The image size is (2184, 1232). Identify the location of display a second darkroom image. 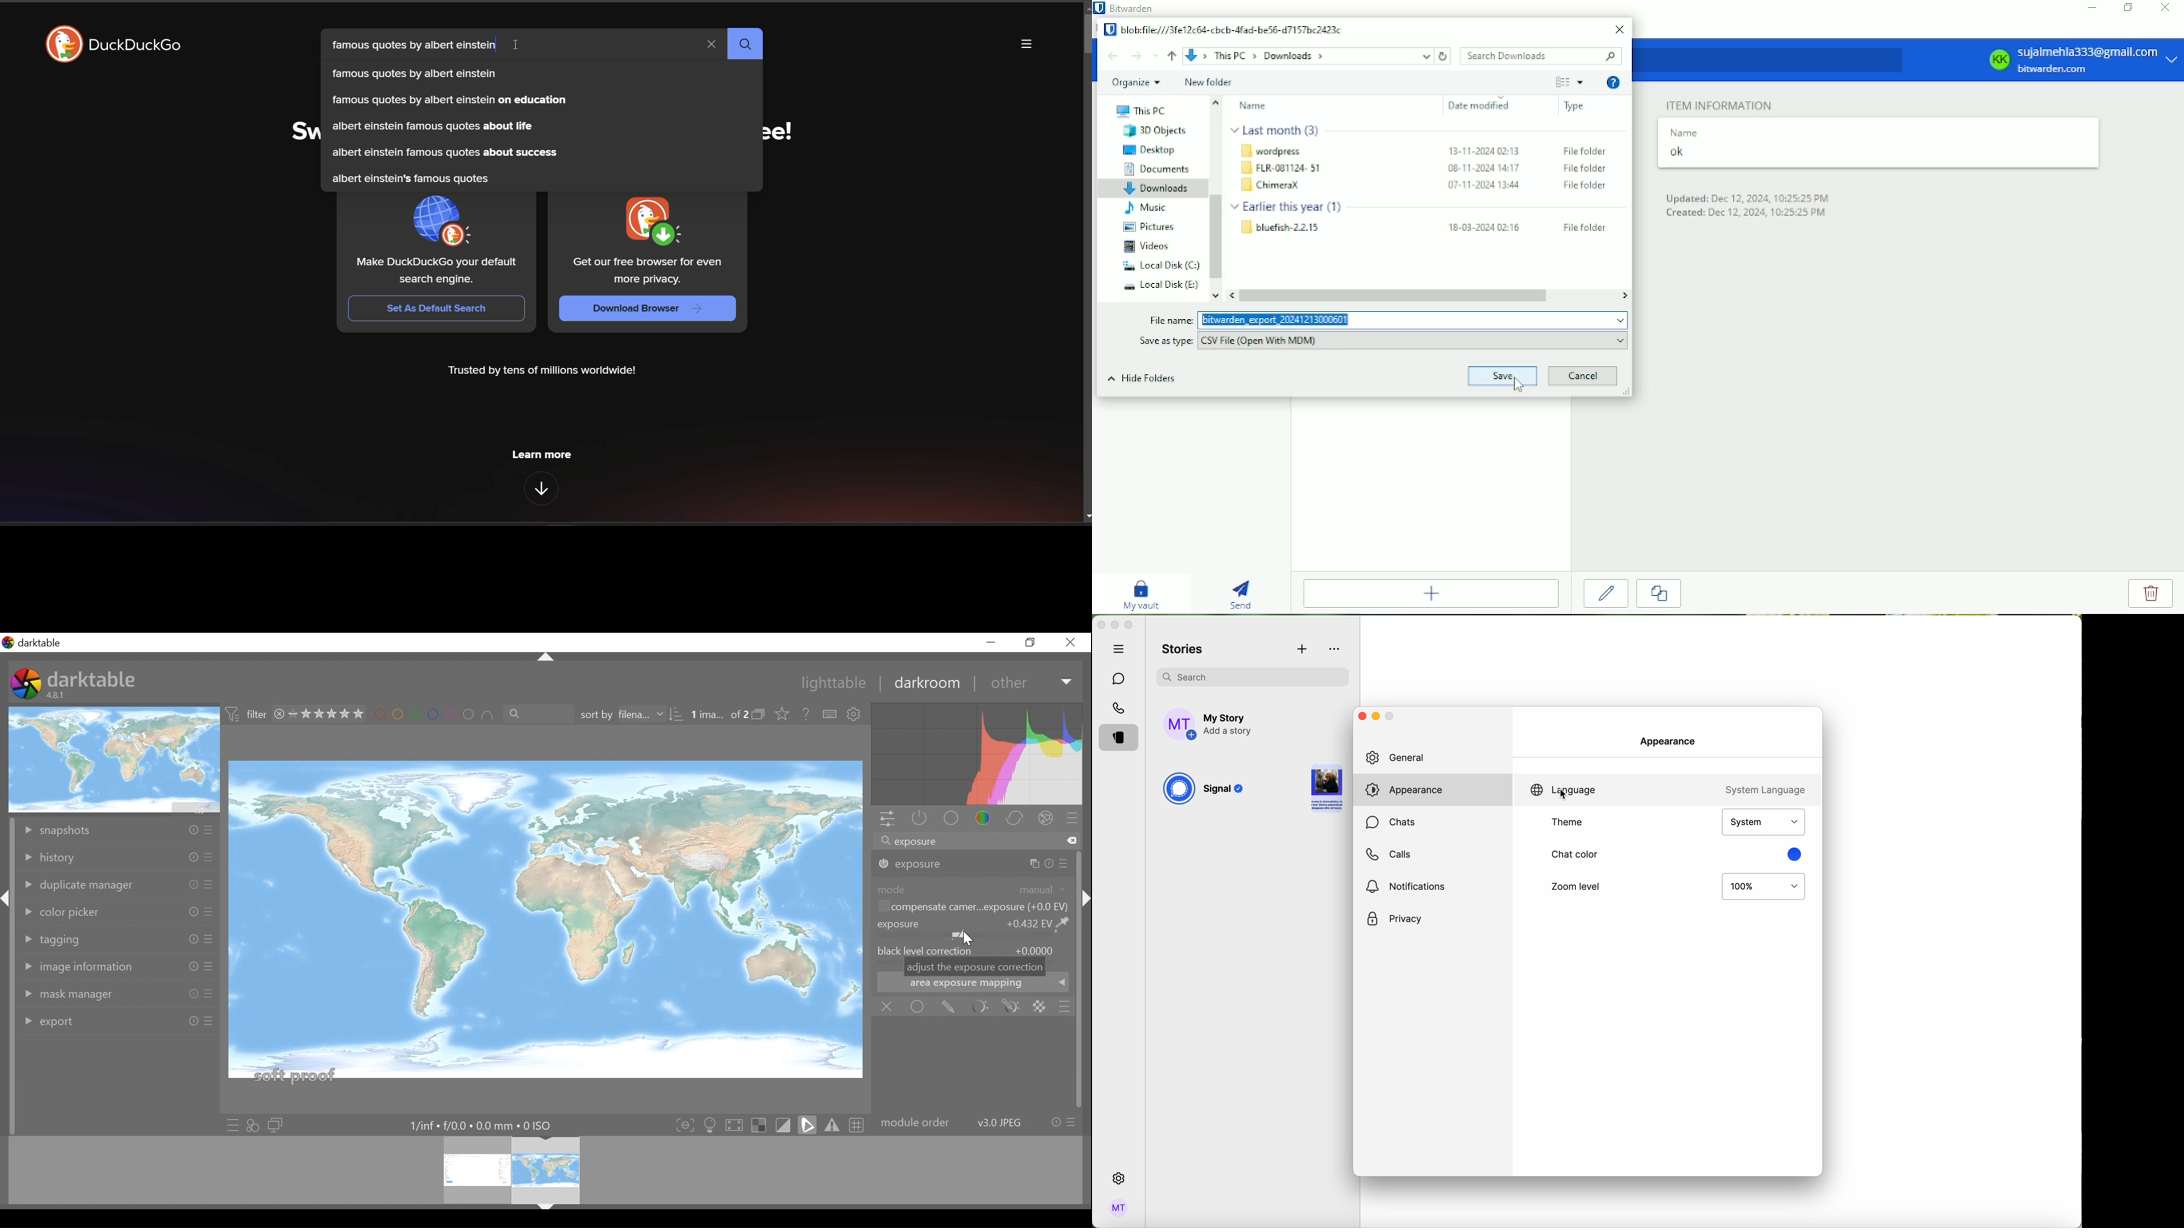
(277, 1126).